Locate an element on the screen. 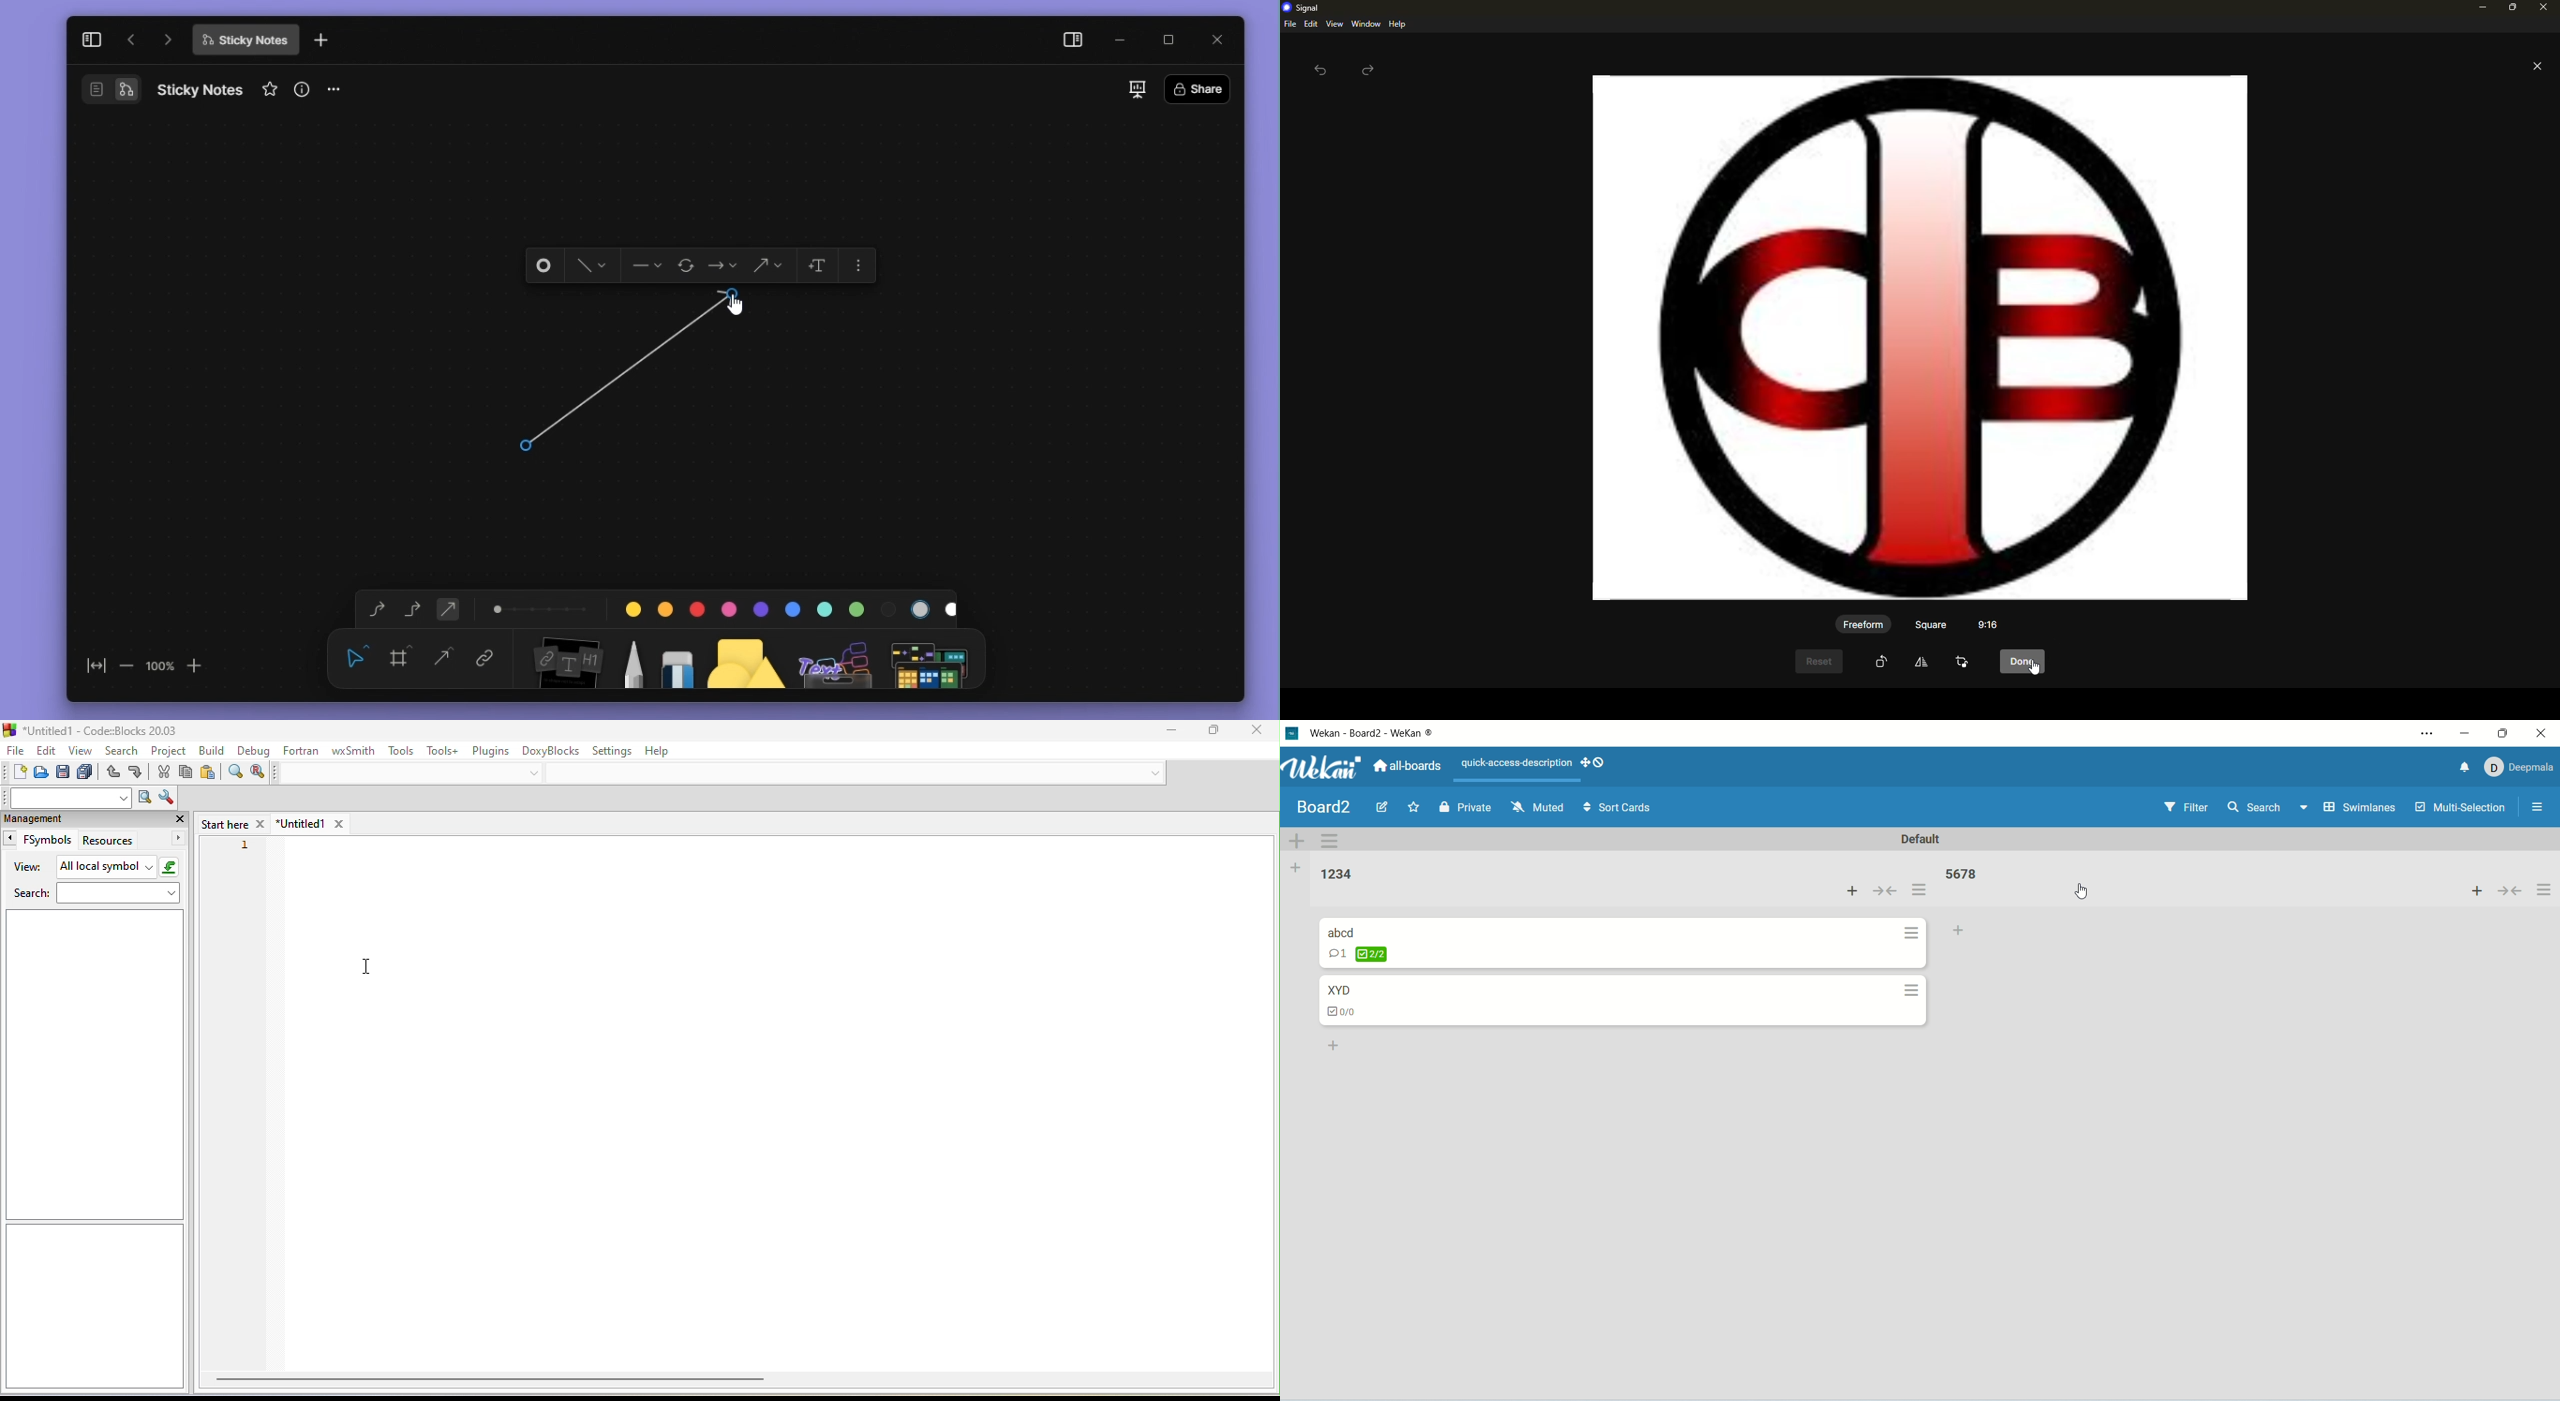  show option window is located at coordinates (167, 799).